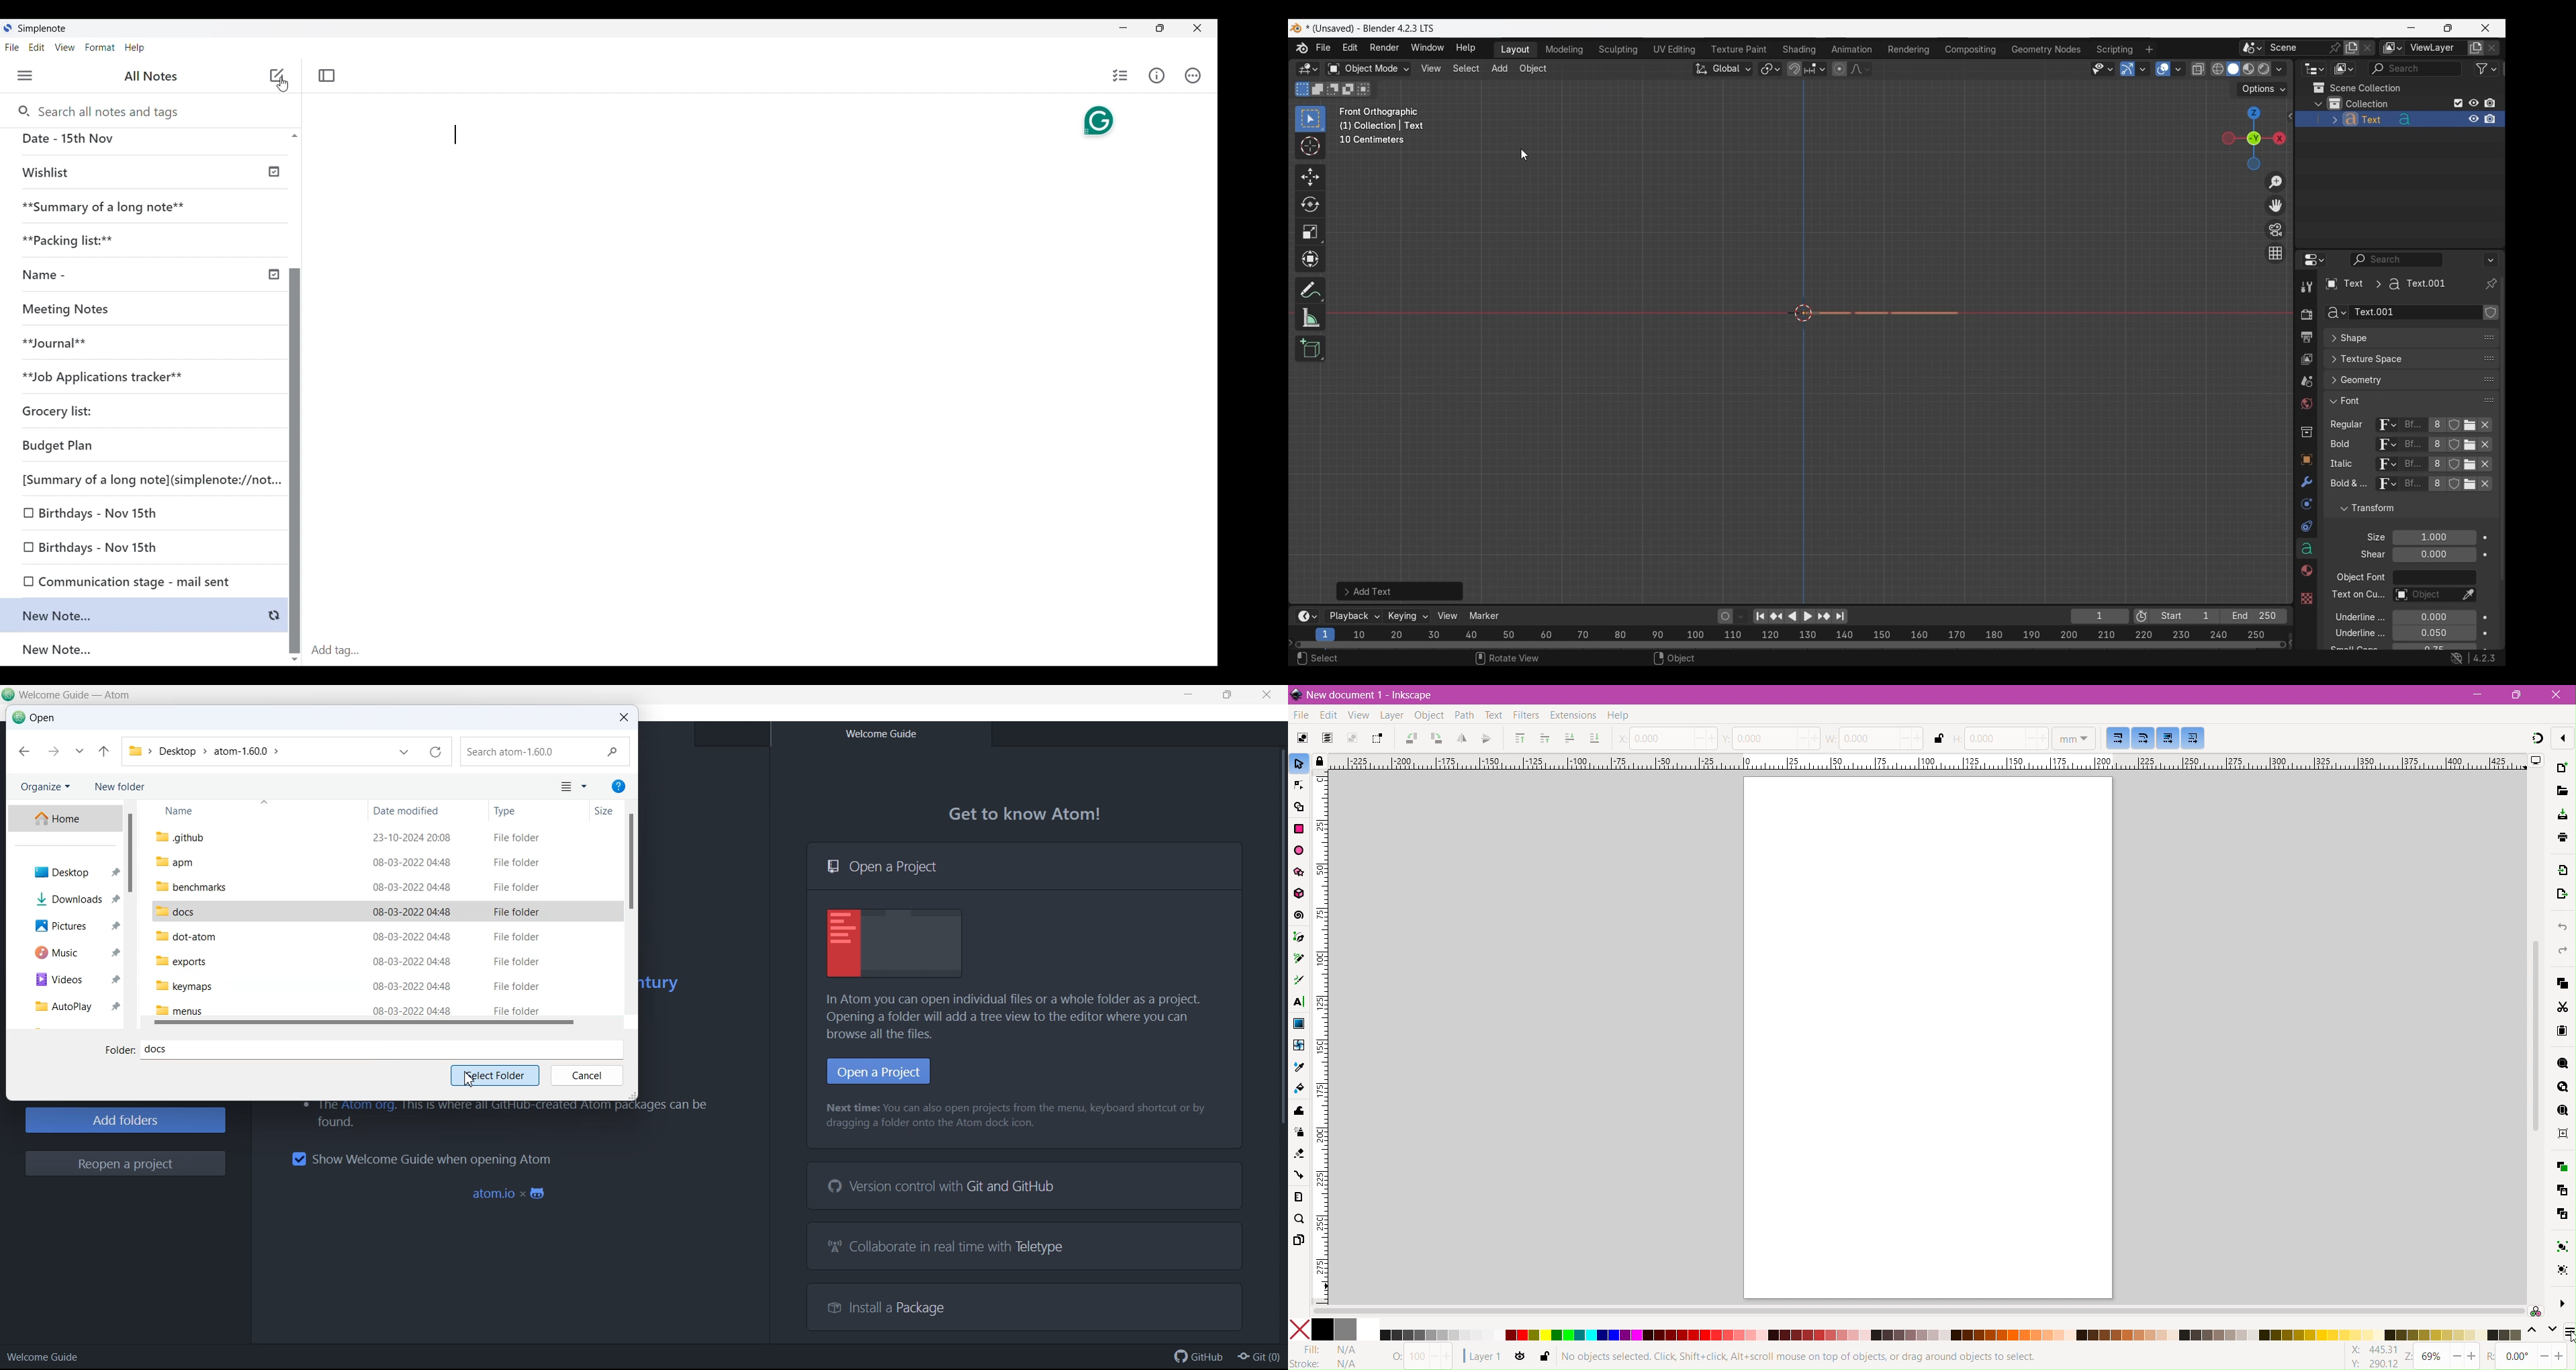 The width and height of the screenshot is (2576, 1372). Describe the element at coordinates (2400, 509) in the screenshot. I see `Click to collapse Transform` at that location.